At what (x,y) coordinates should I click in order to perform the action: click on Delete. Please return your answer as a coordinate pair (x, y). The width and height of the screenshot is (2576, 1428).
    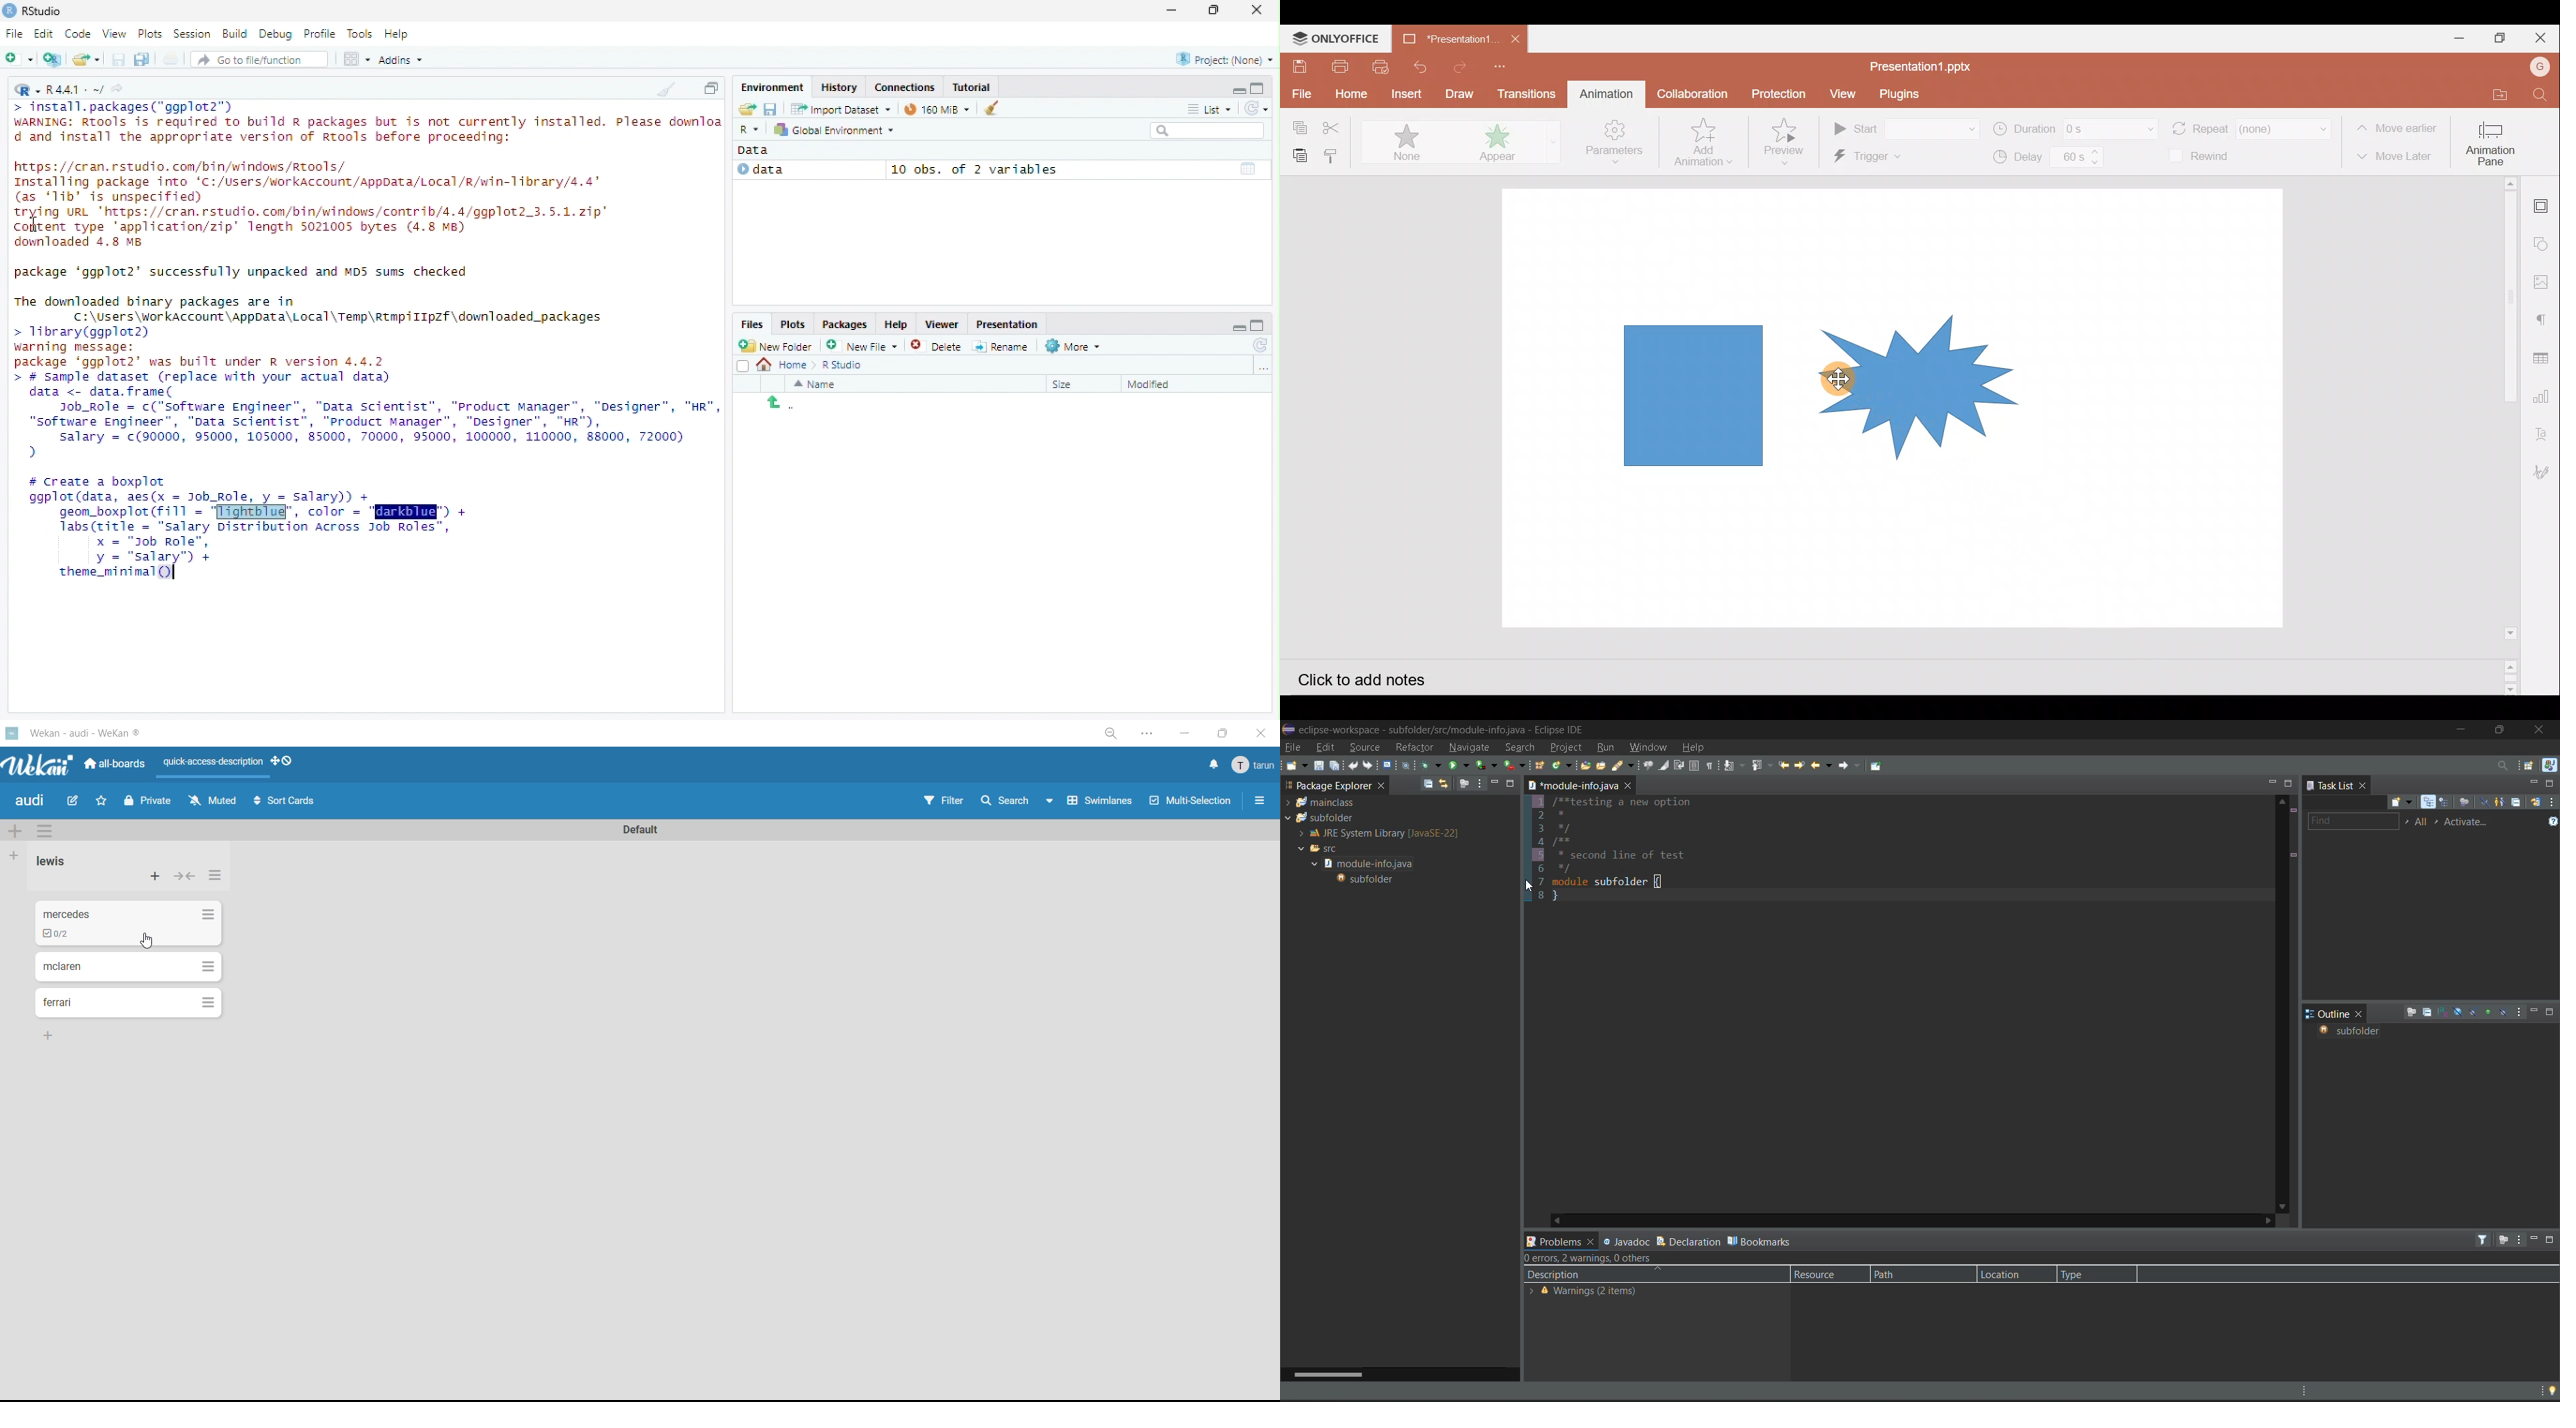
    Looking at the image, I should click on (937, 345).